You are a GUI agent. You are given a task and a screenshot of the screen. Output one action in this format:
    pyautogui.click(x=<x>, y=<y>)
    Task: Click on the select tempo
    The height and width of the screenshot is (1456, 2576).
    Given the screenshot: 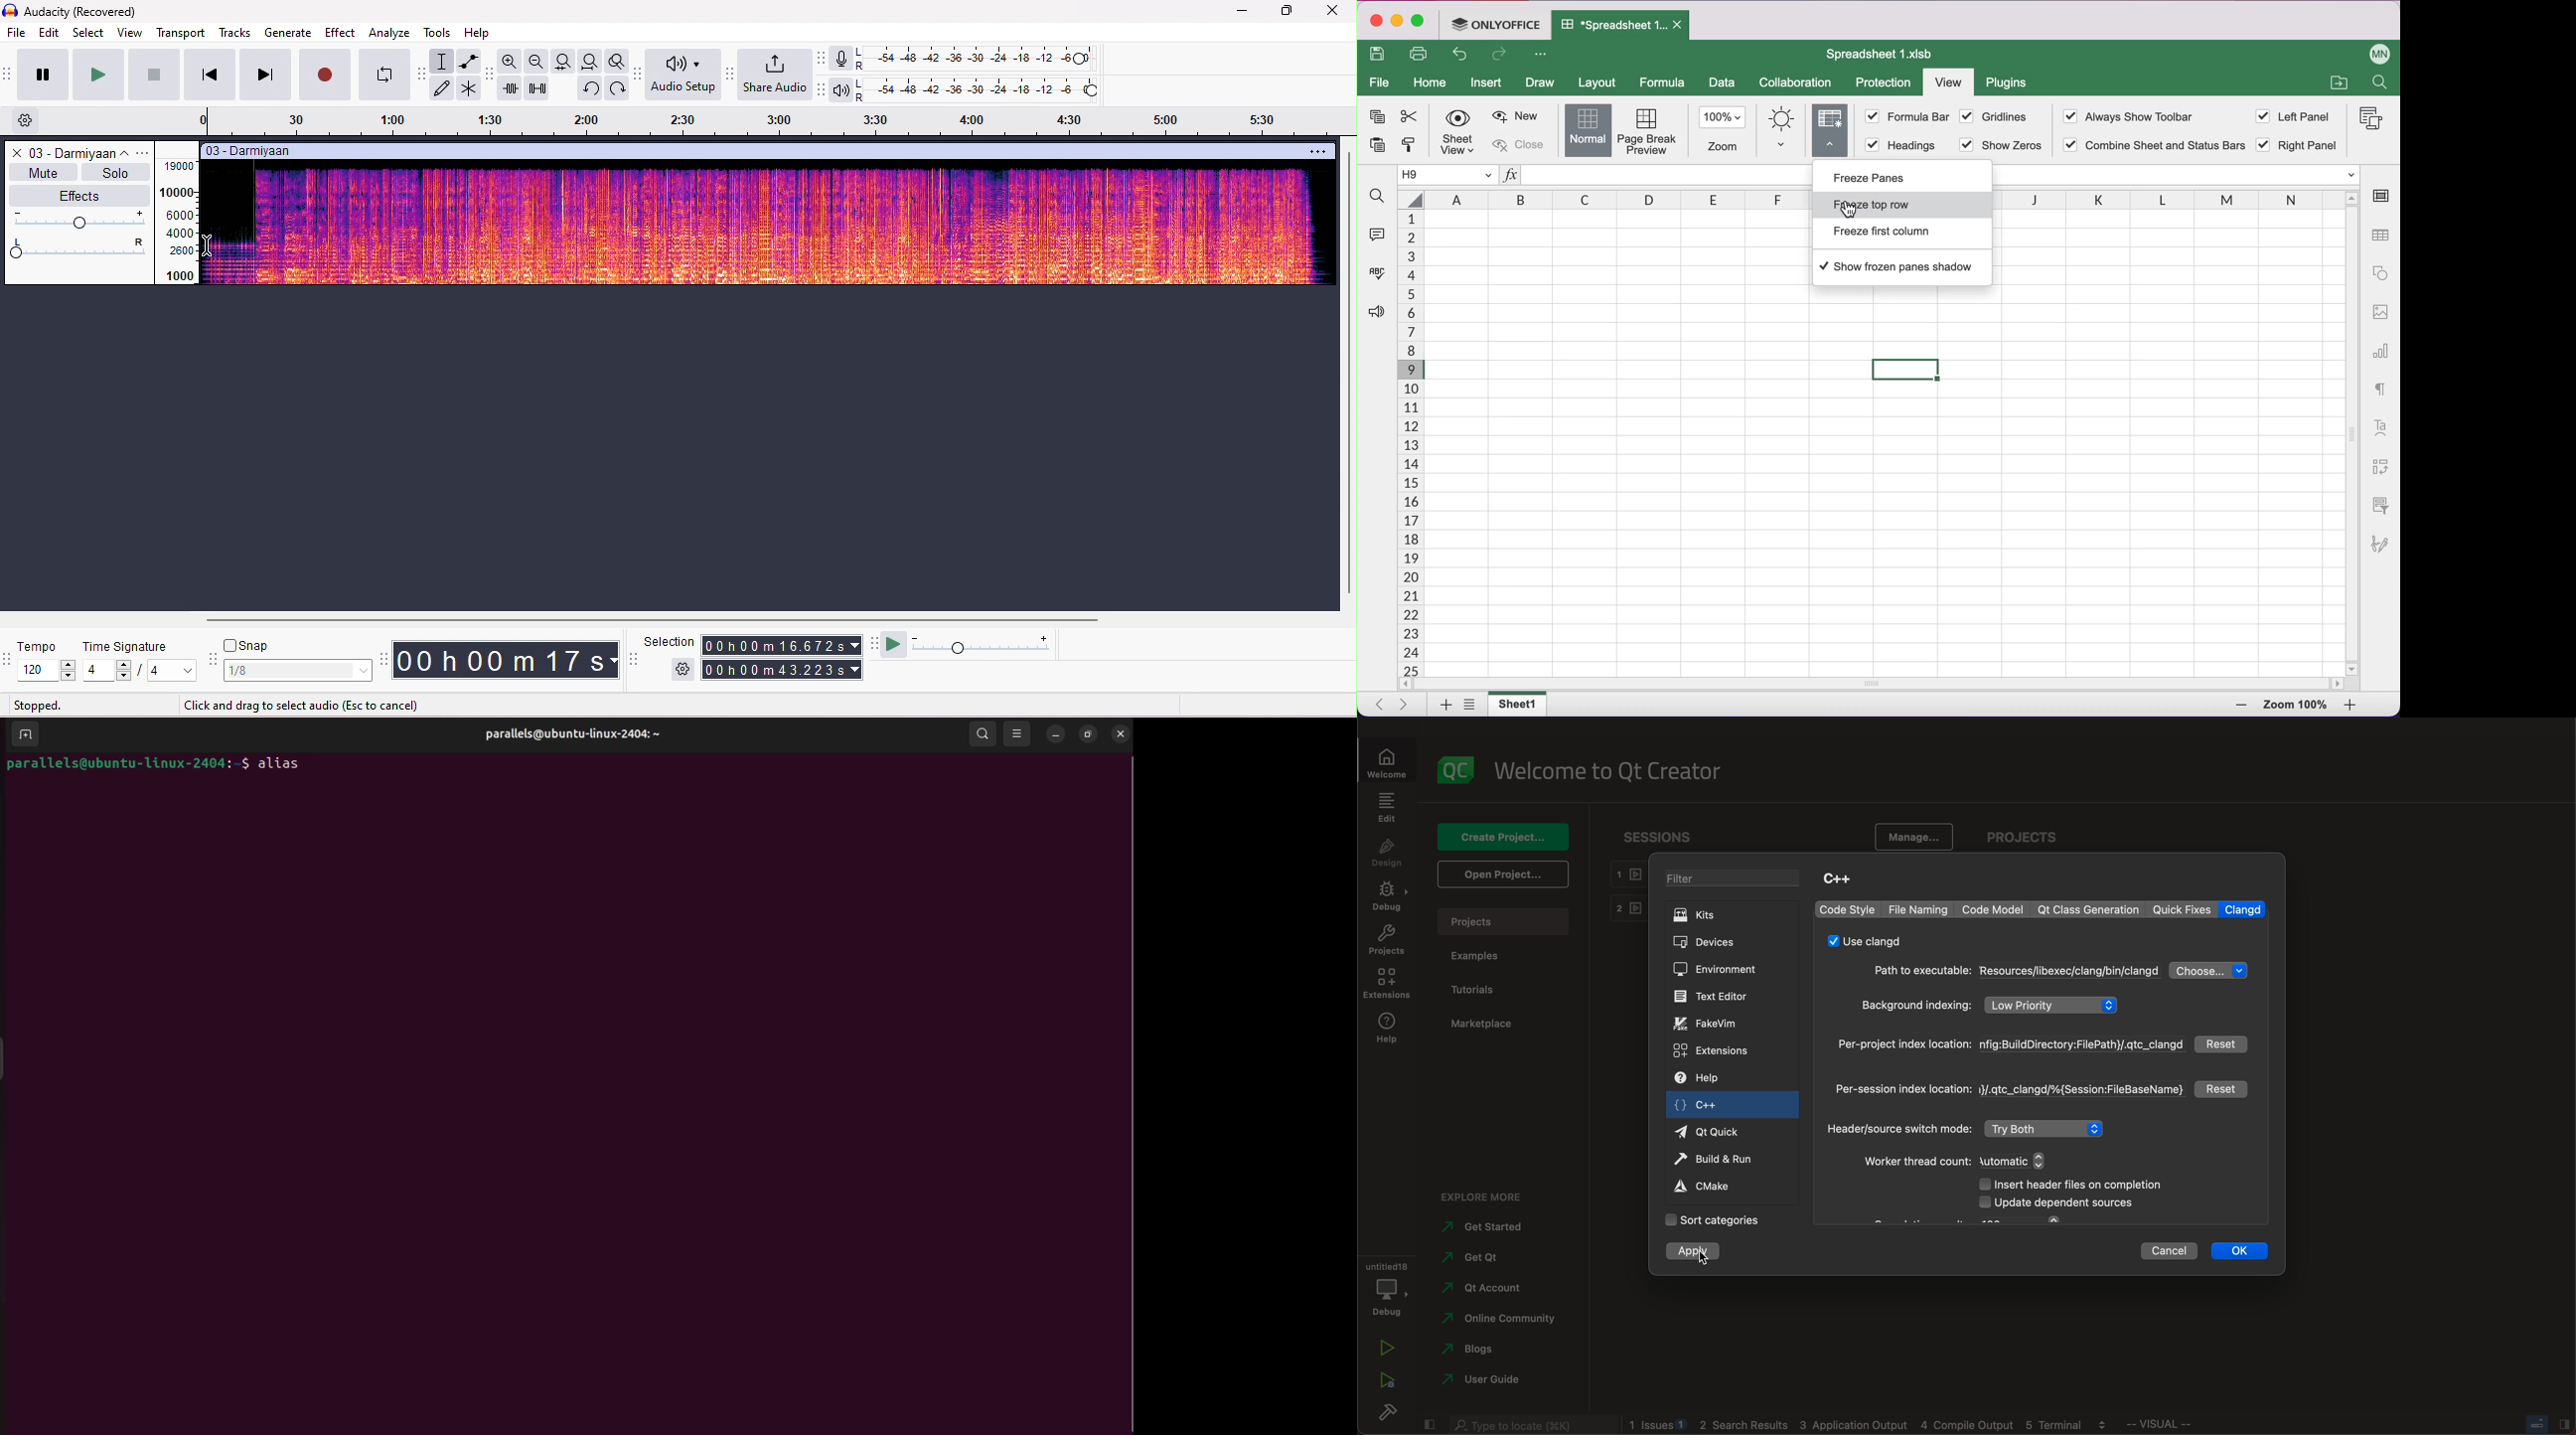 What is the action you would take?
    pyautogui.click(x=47, y=670)
    